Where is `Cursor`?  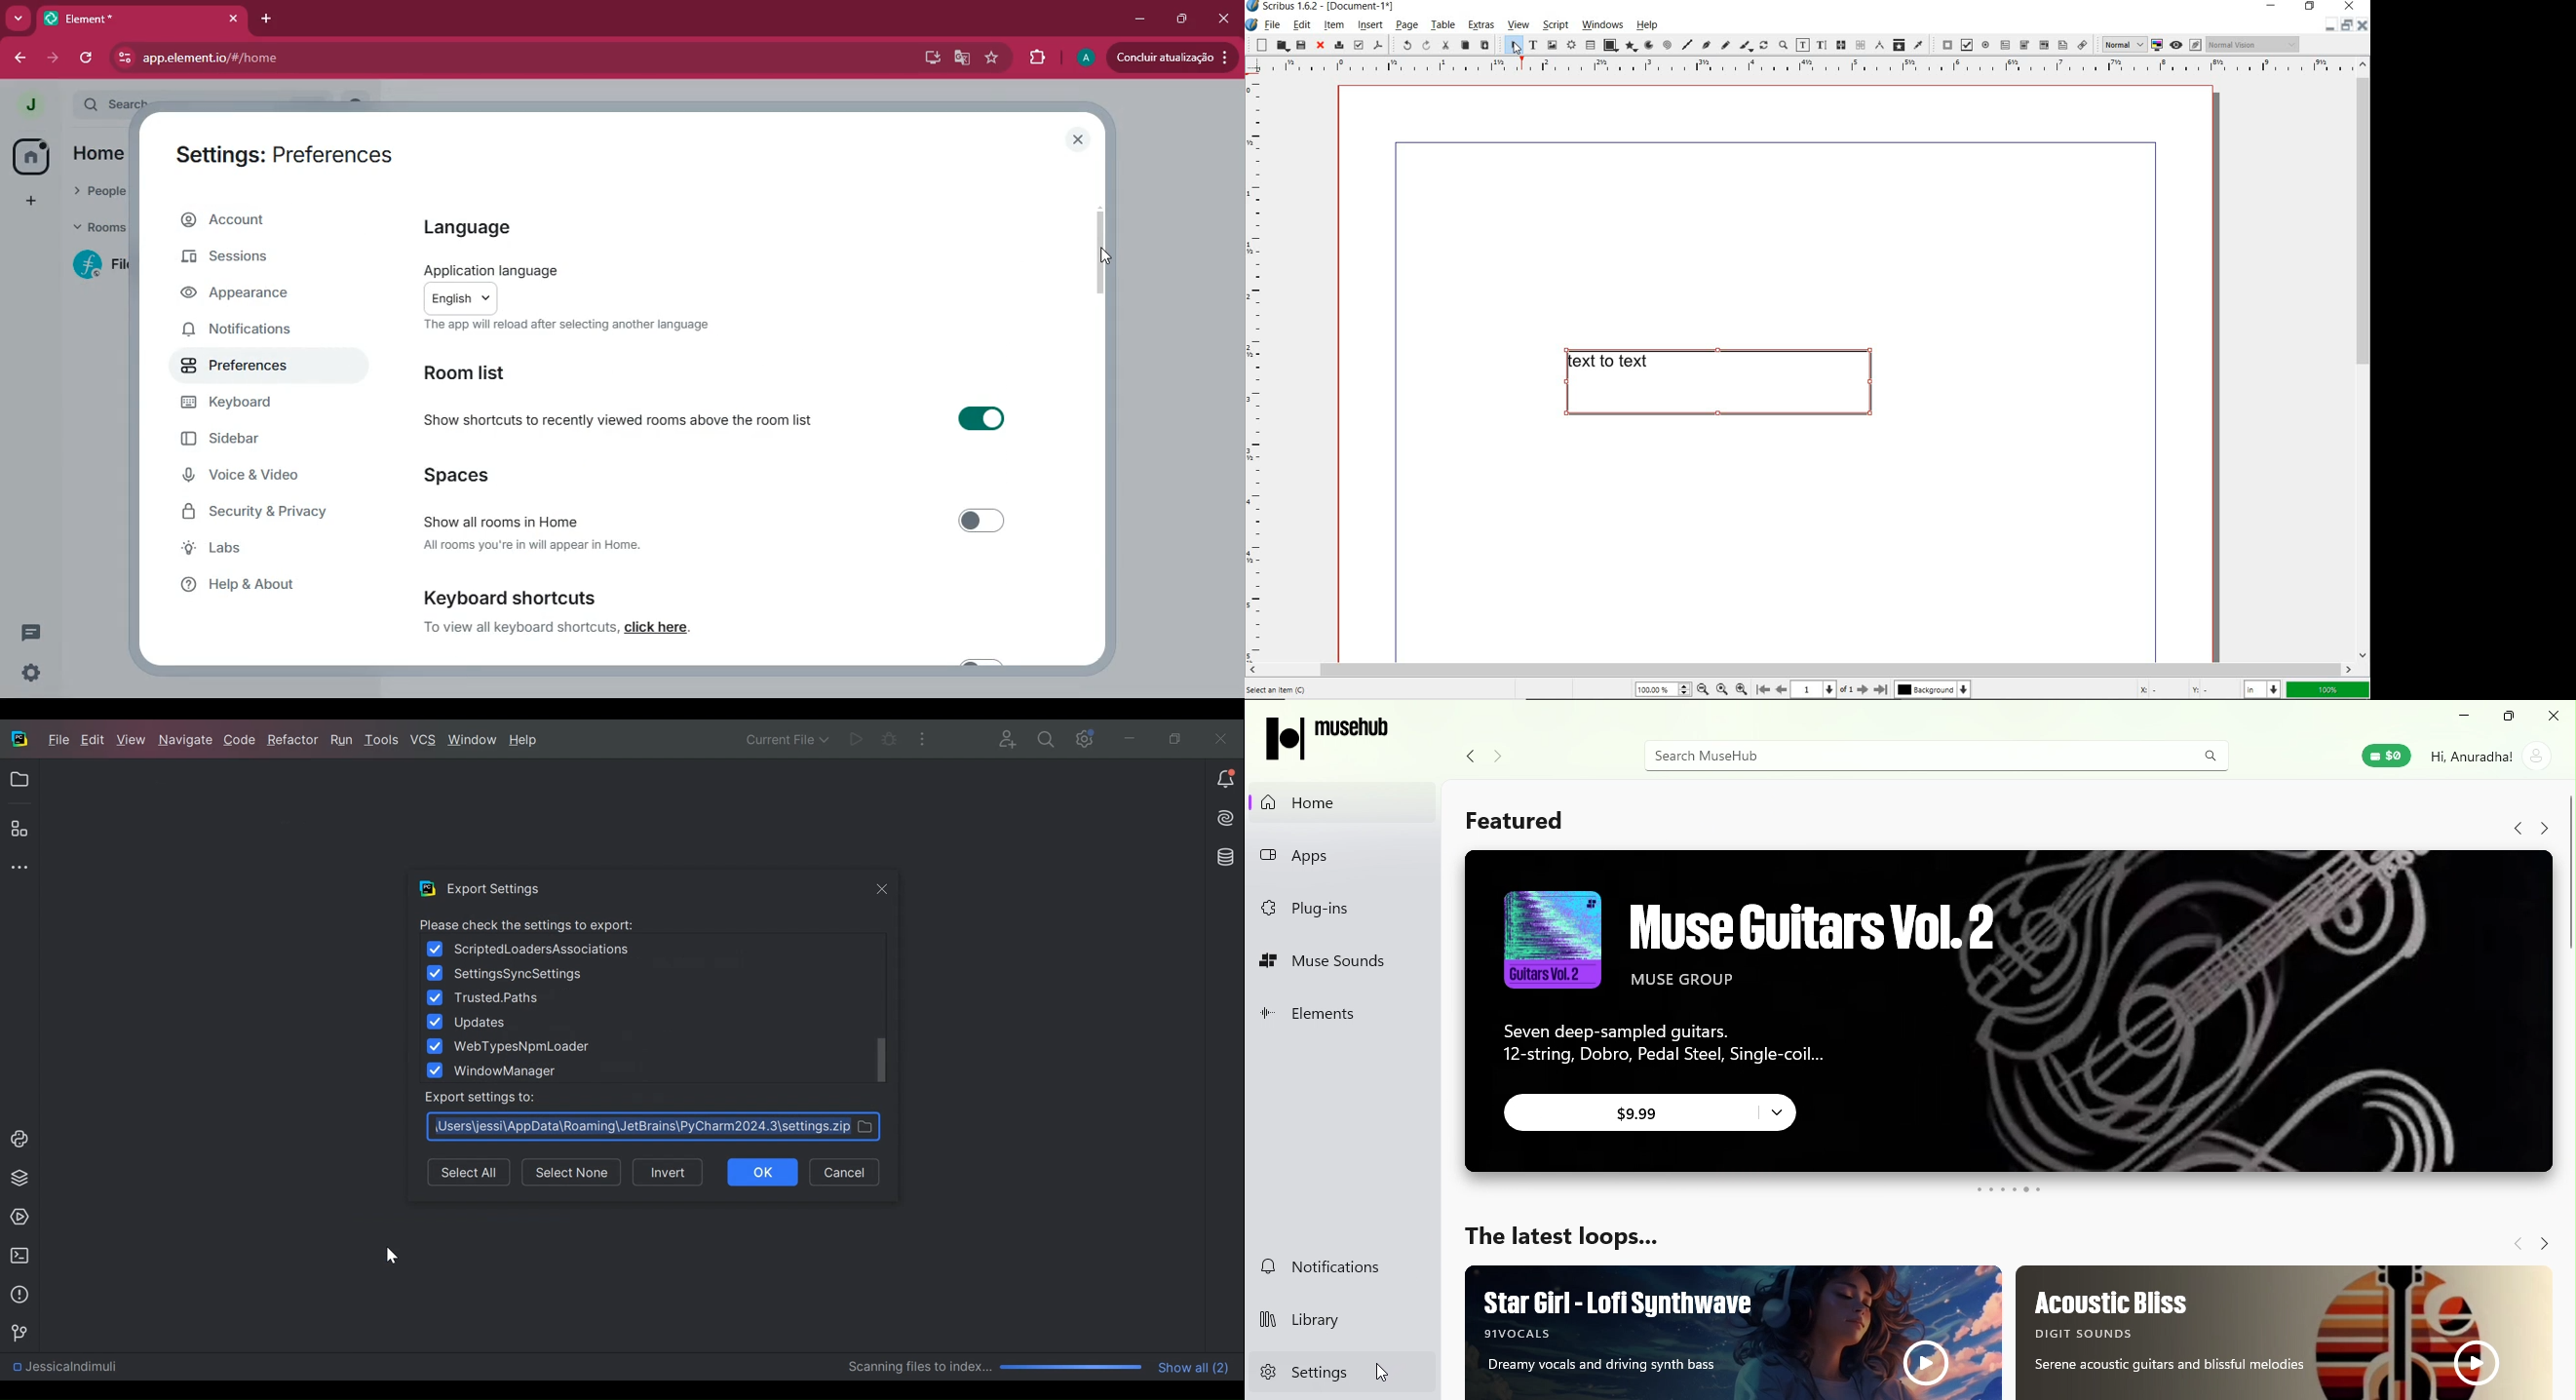 Cursor is located at coordinates (1515, 50).